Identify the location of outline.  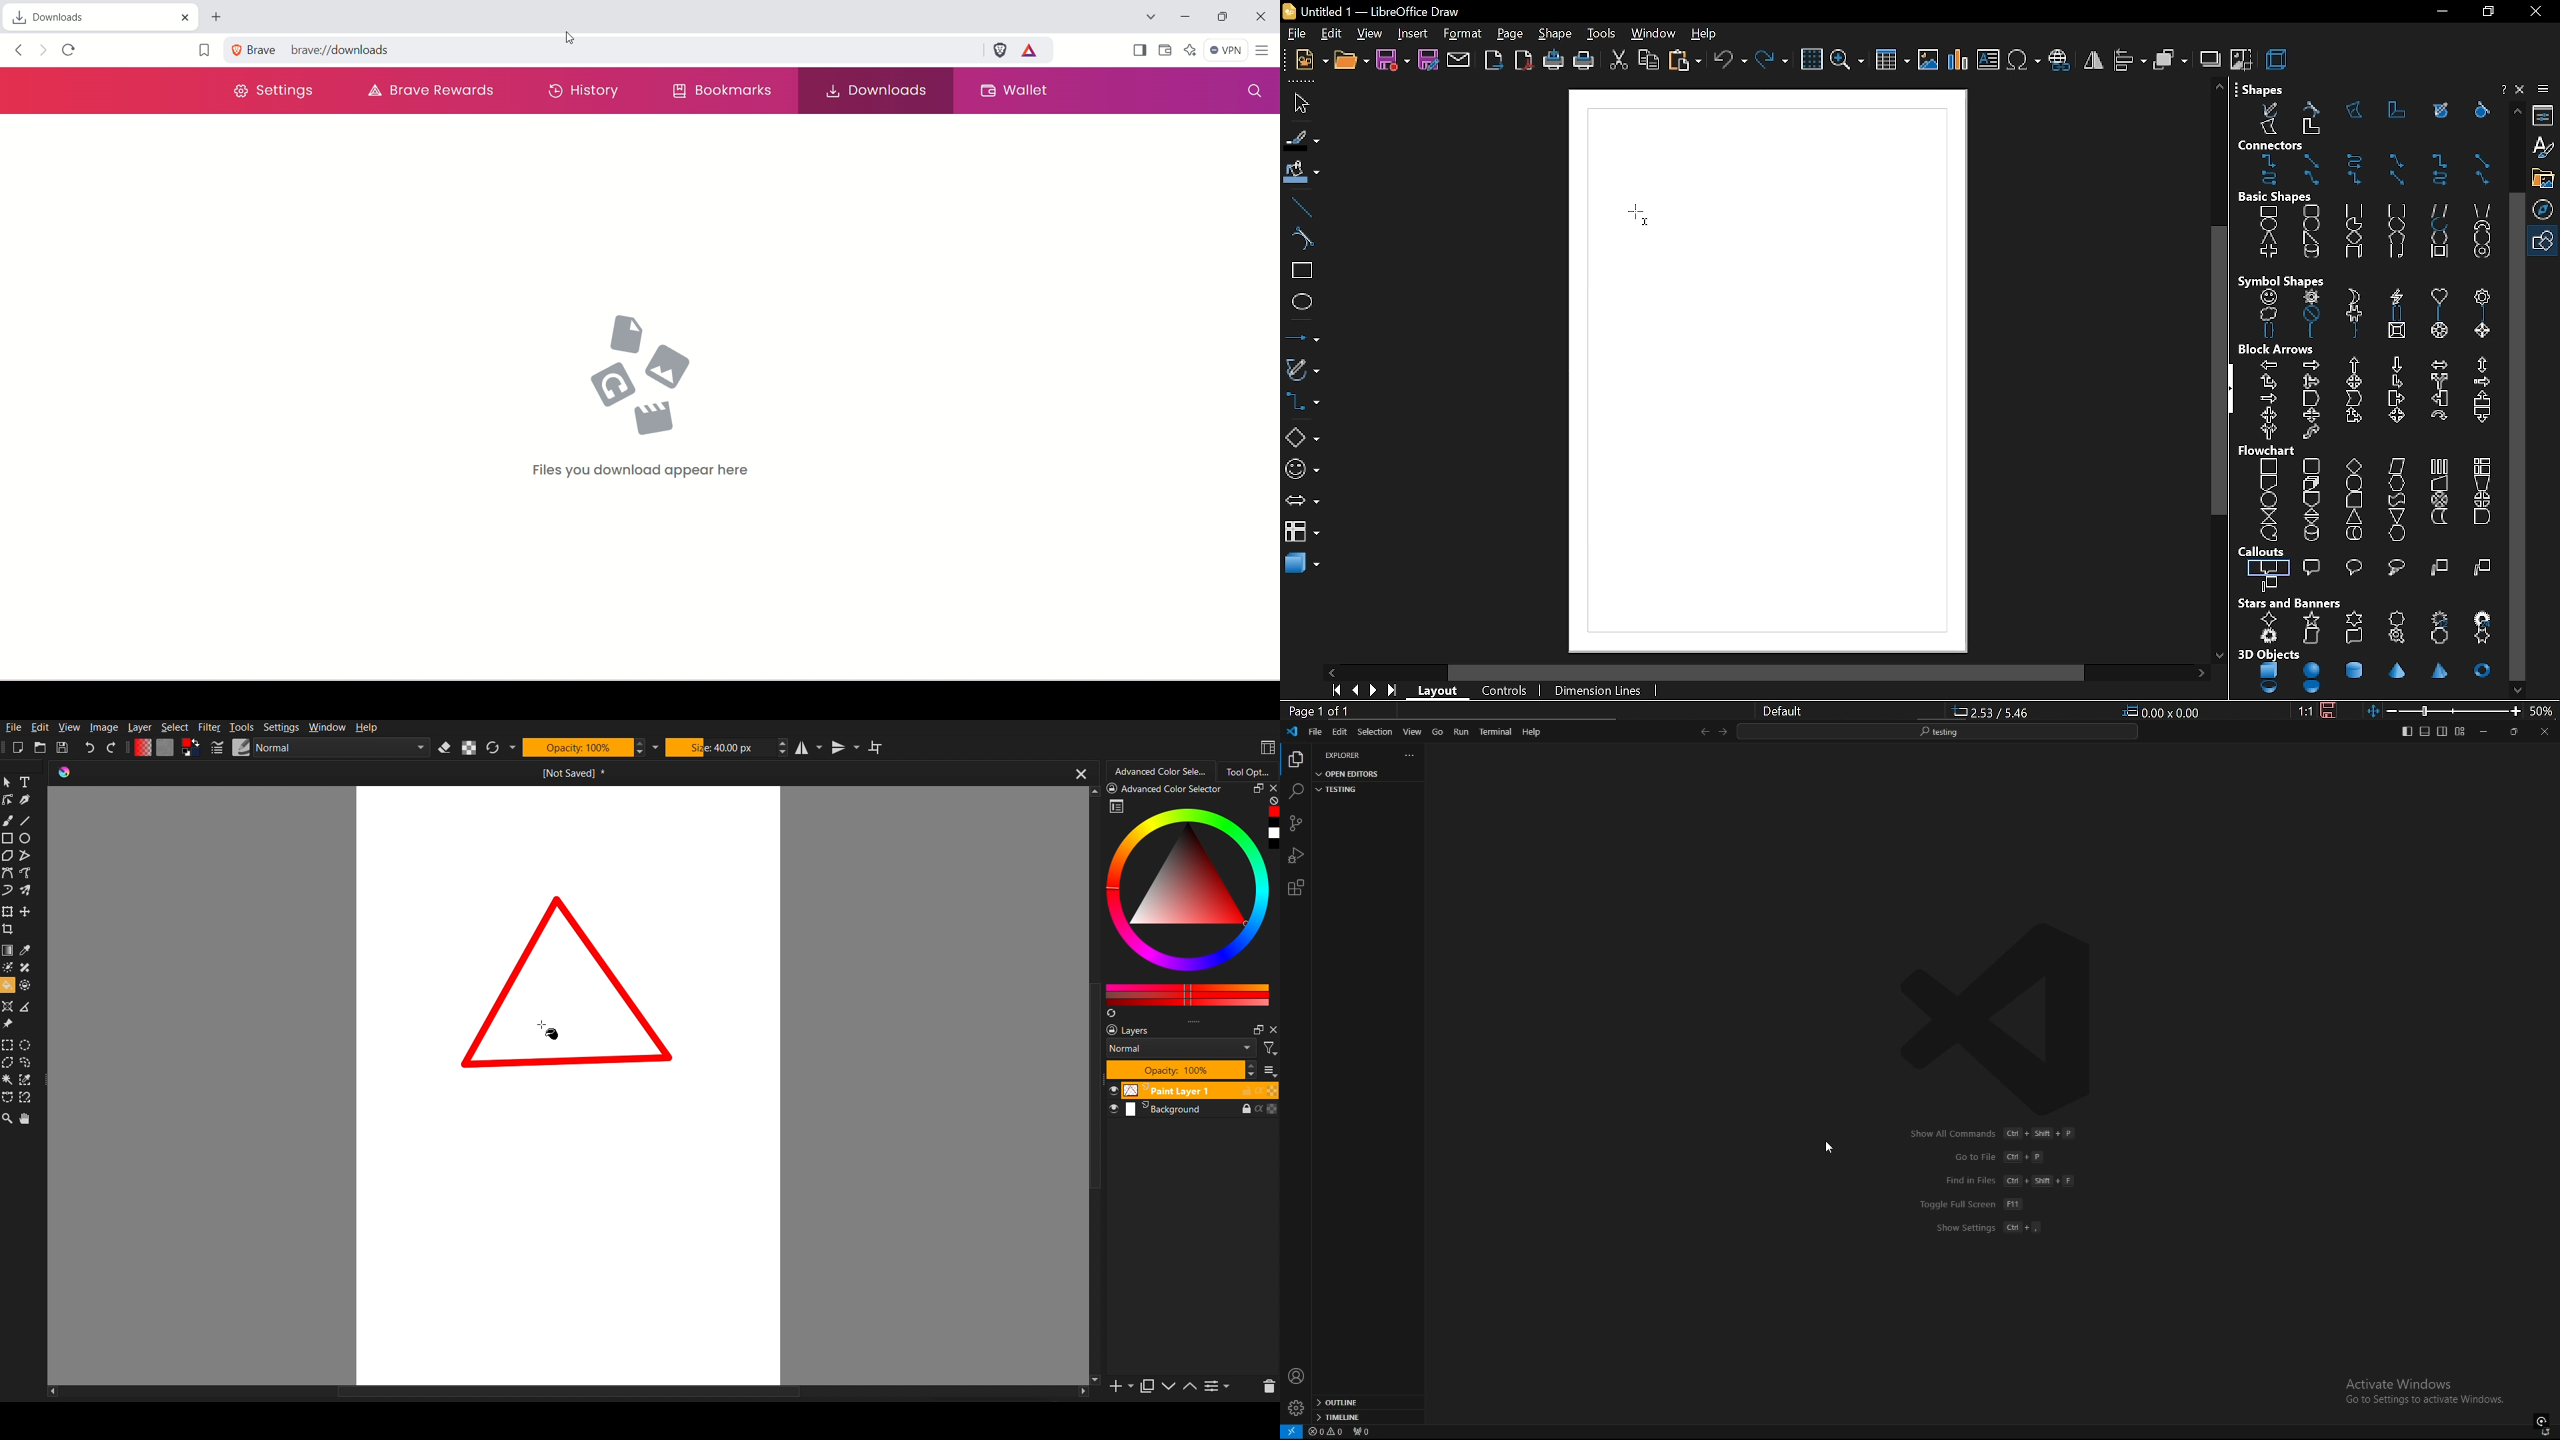
(1368, 1403).